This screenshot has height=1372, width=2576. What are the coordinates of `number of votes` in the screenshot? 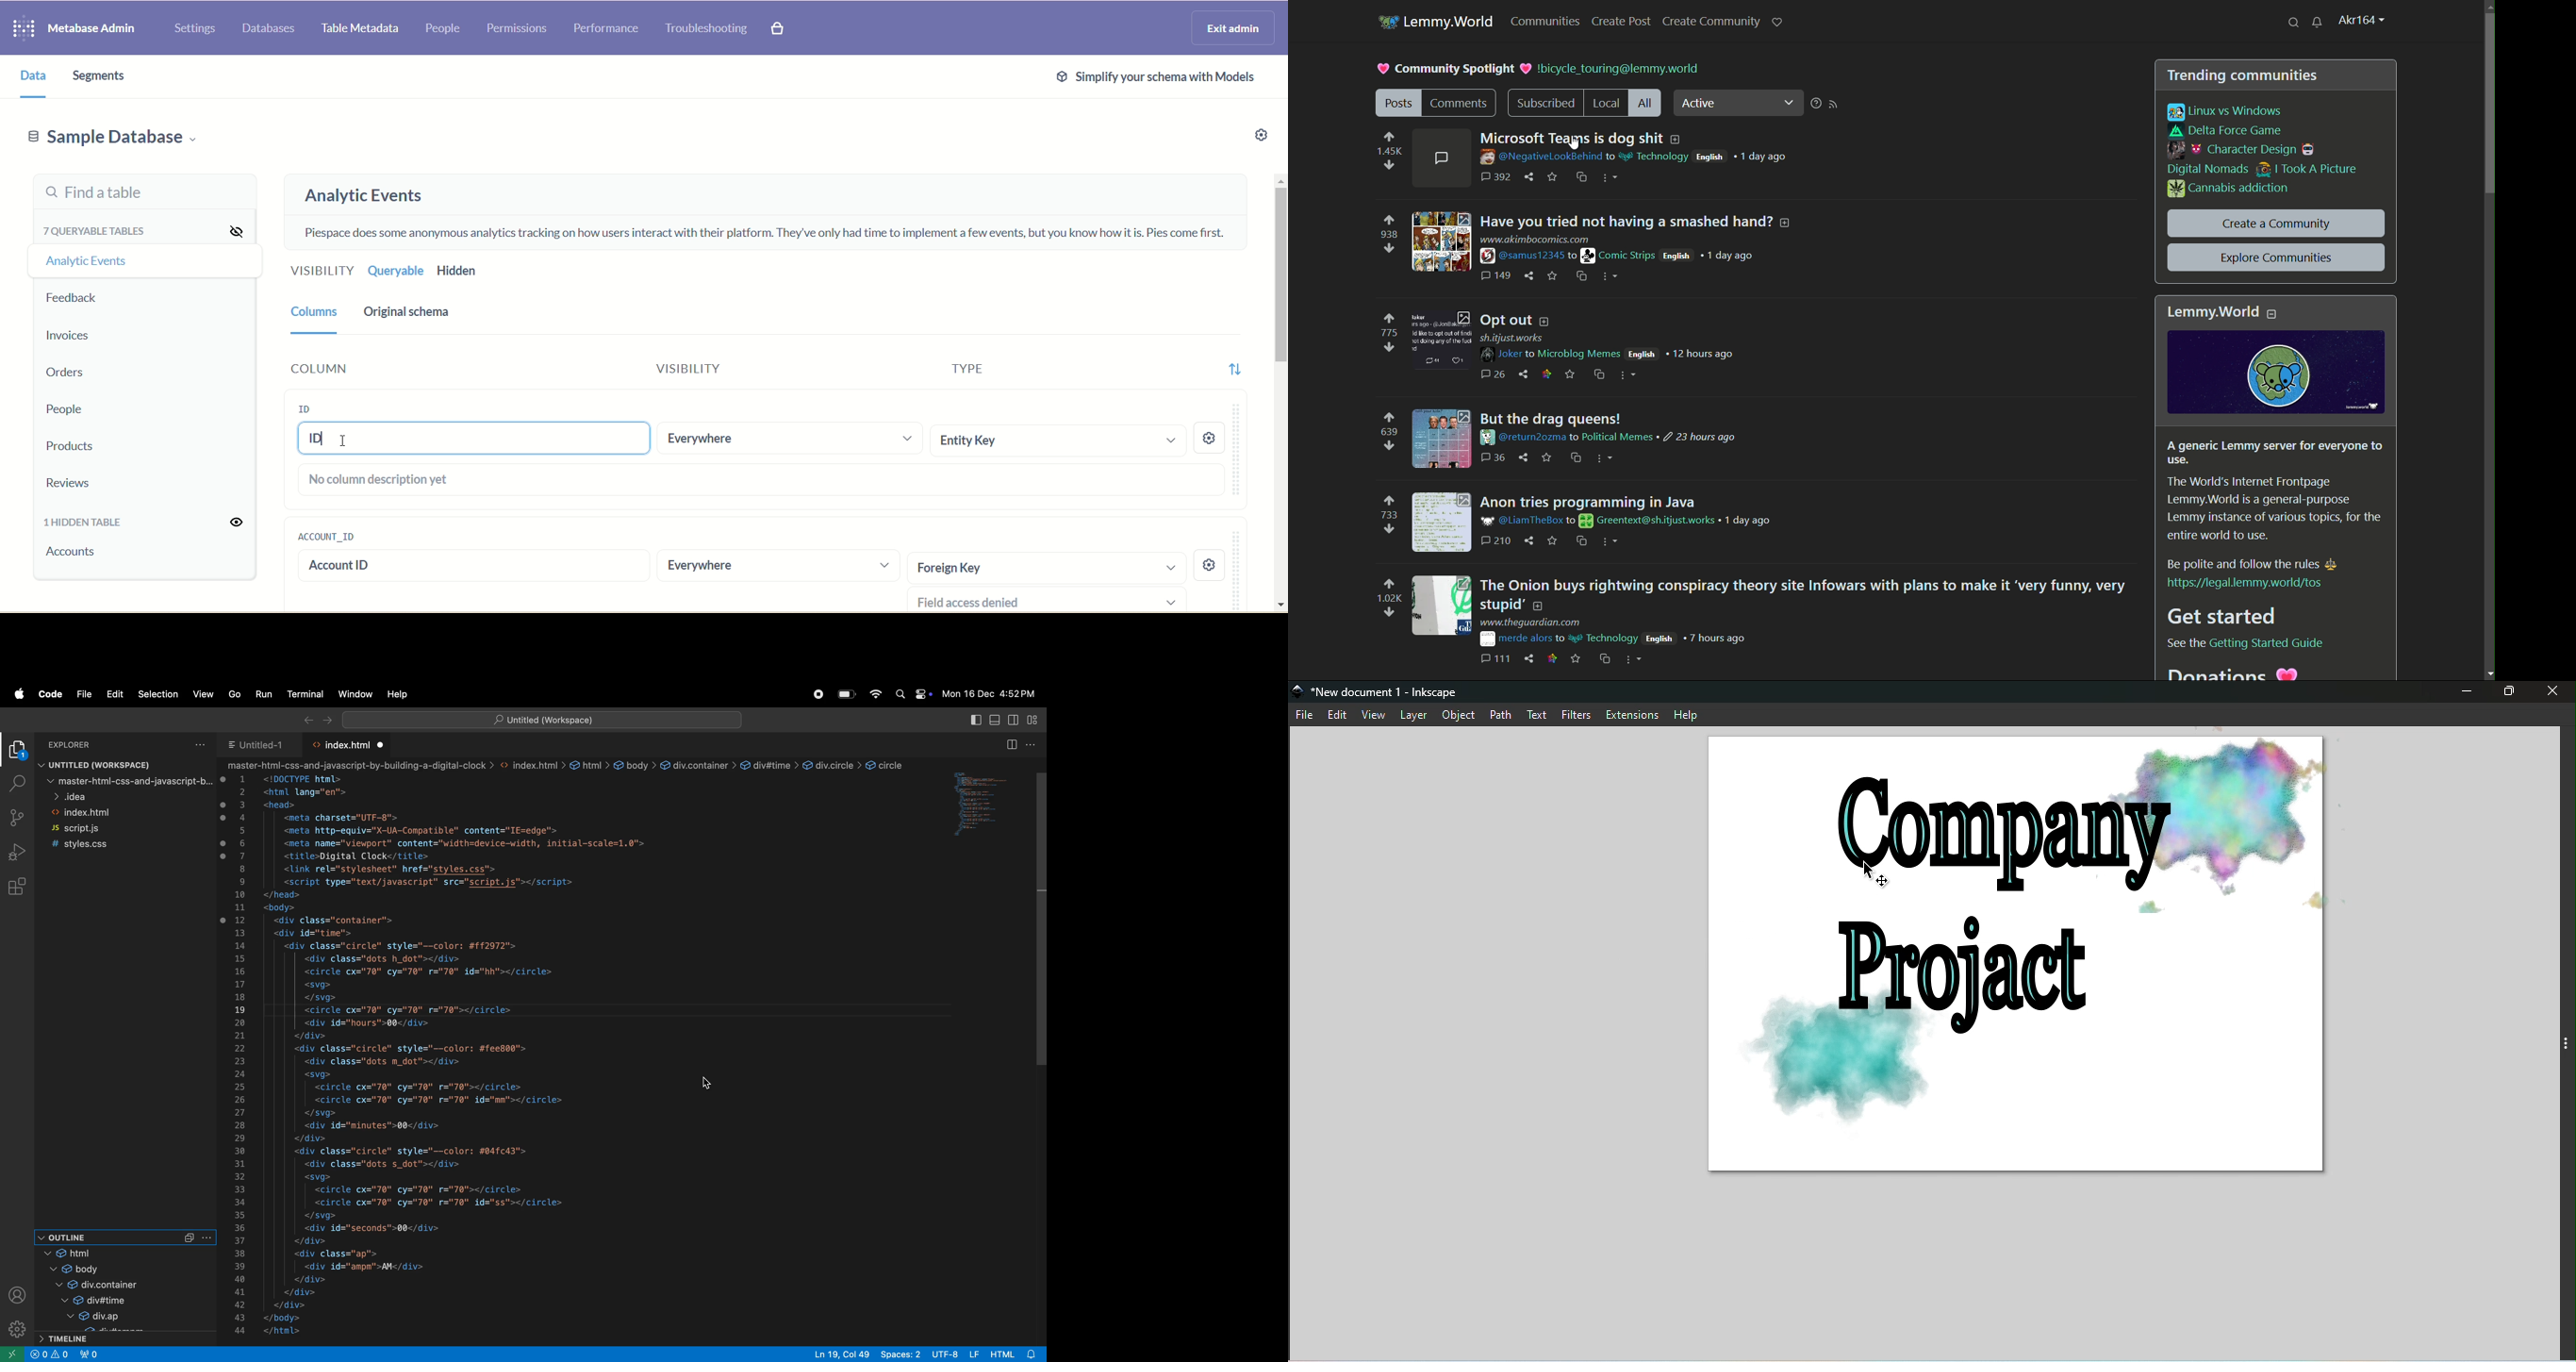 It's located at (1389, 431).